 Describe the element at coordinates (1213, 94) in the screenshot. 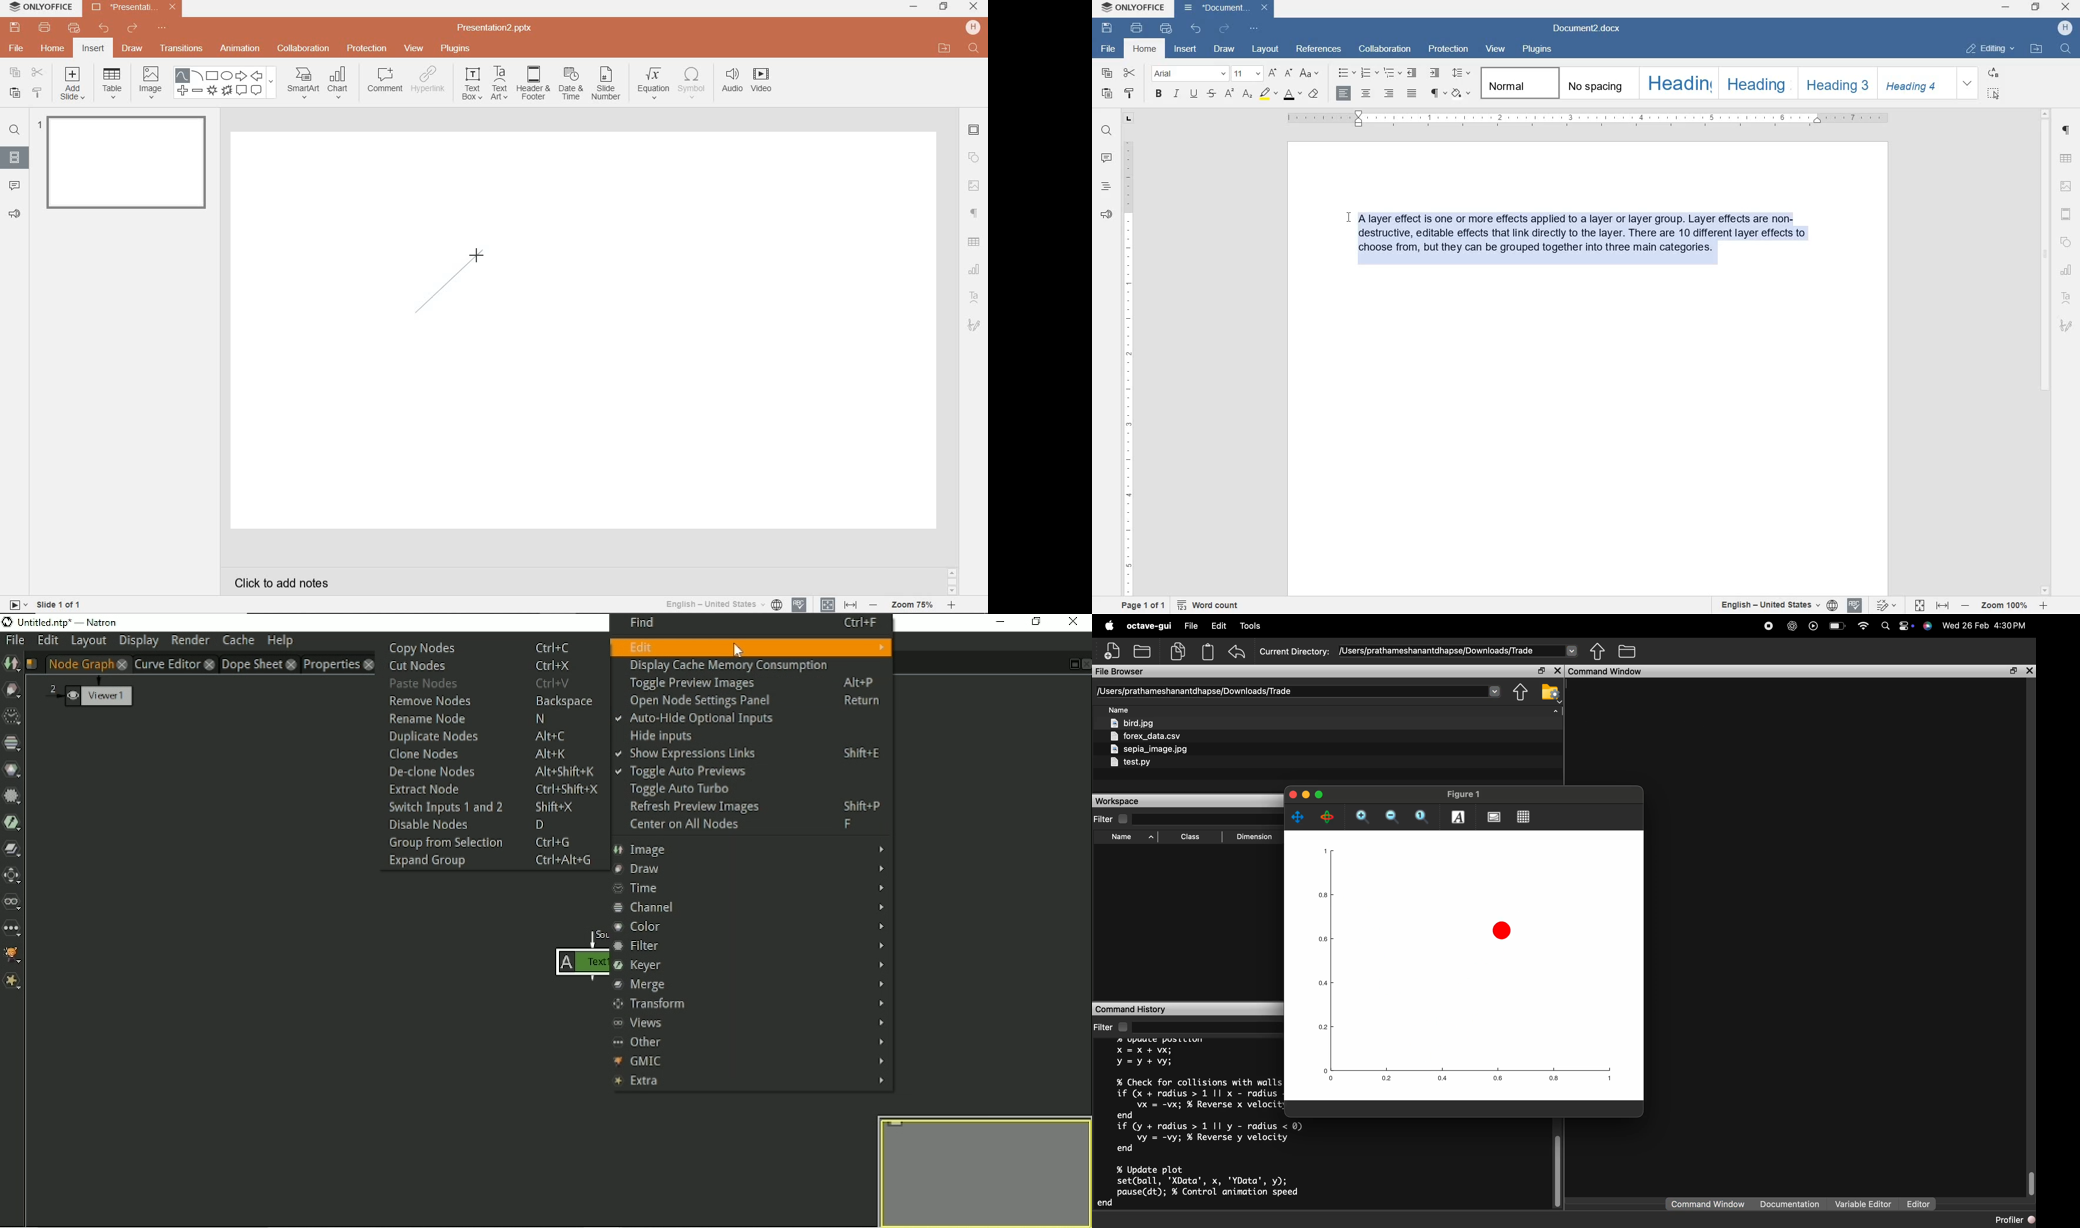

I see `strikethrough` at that location.